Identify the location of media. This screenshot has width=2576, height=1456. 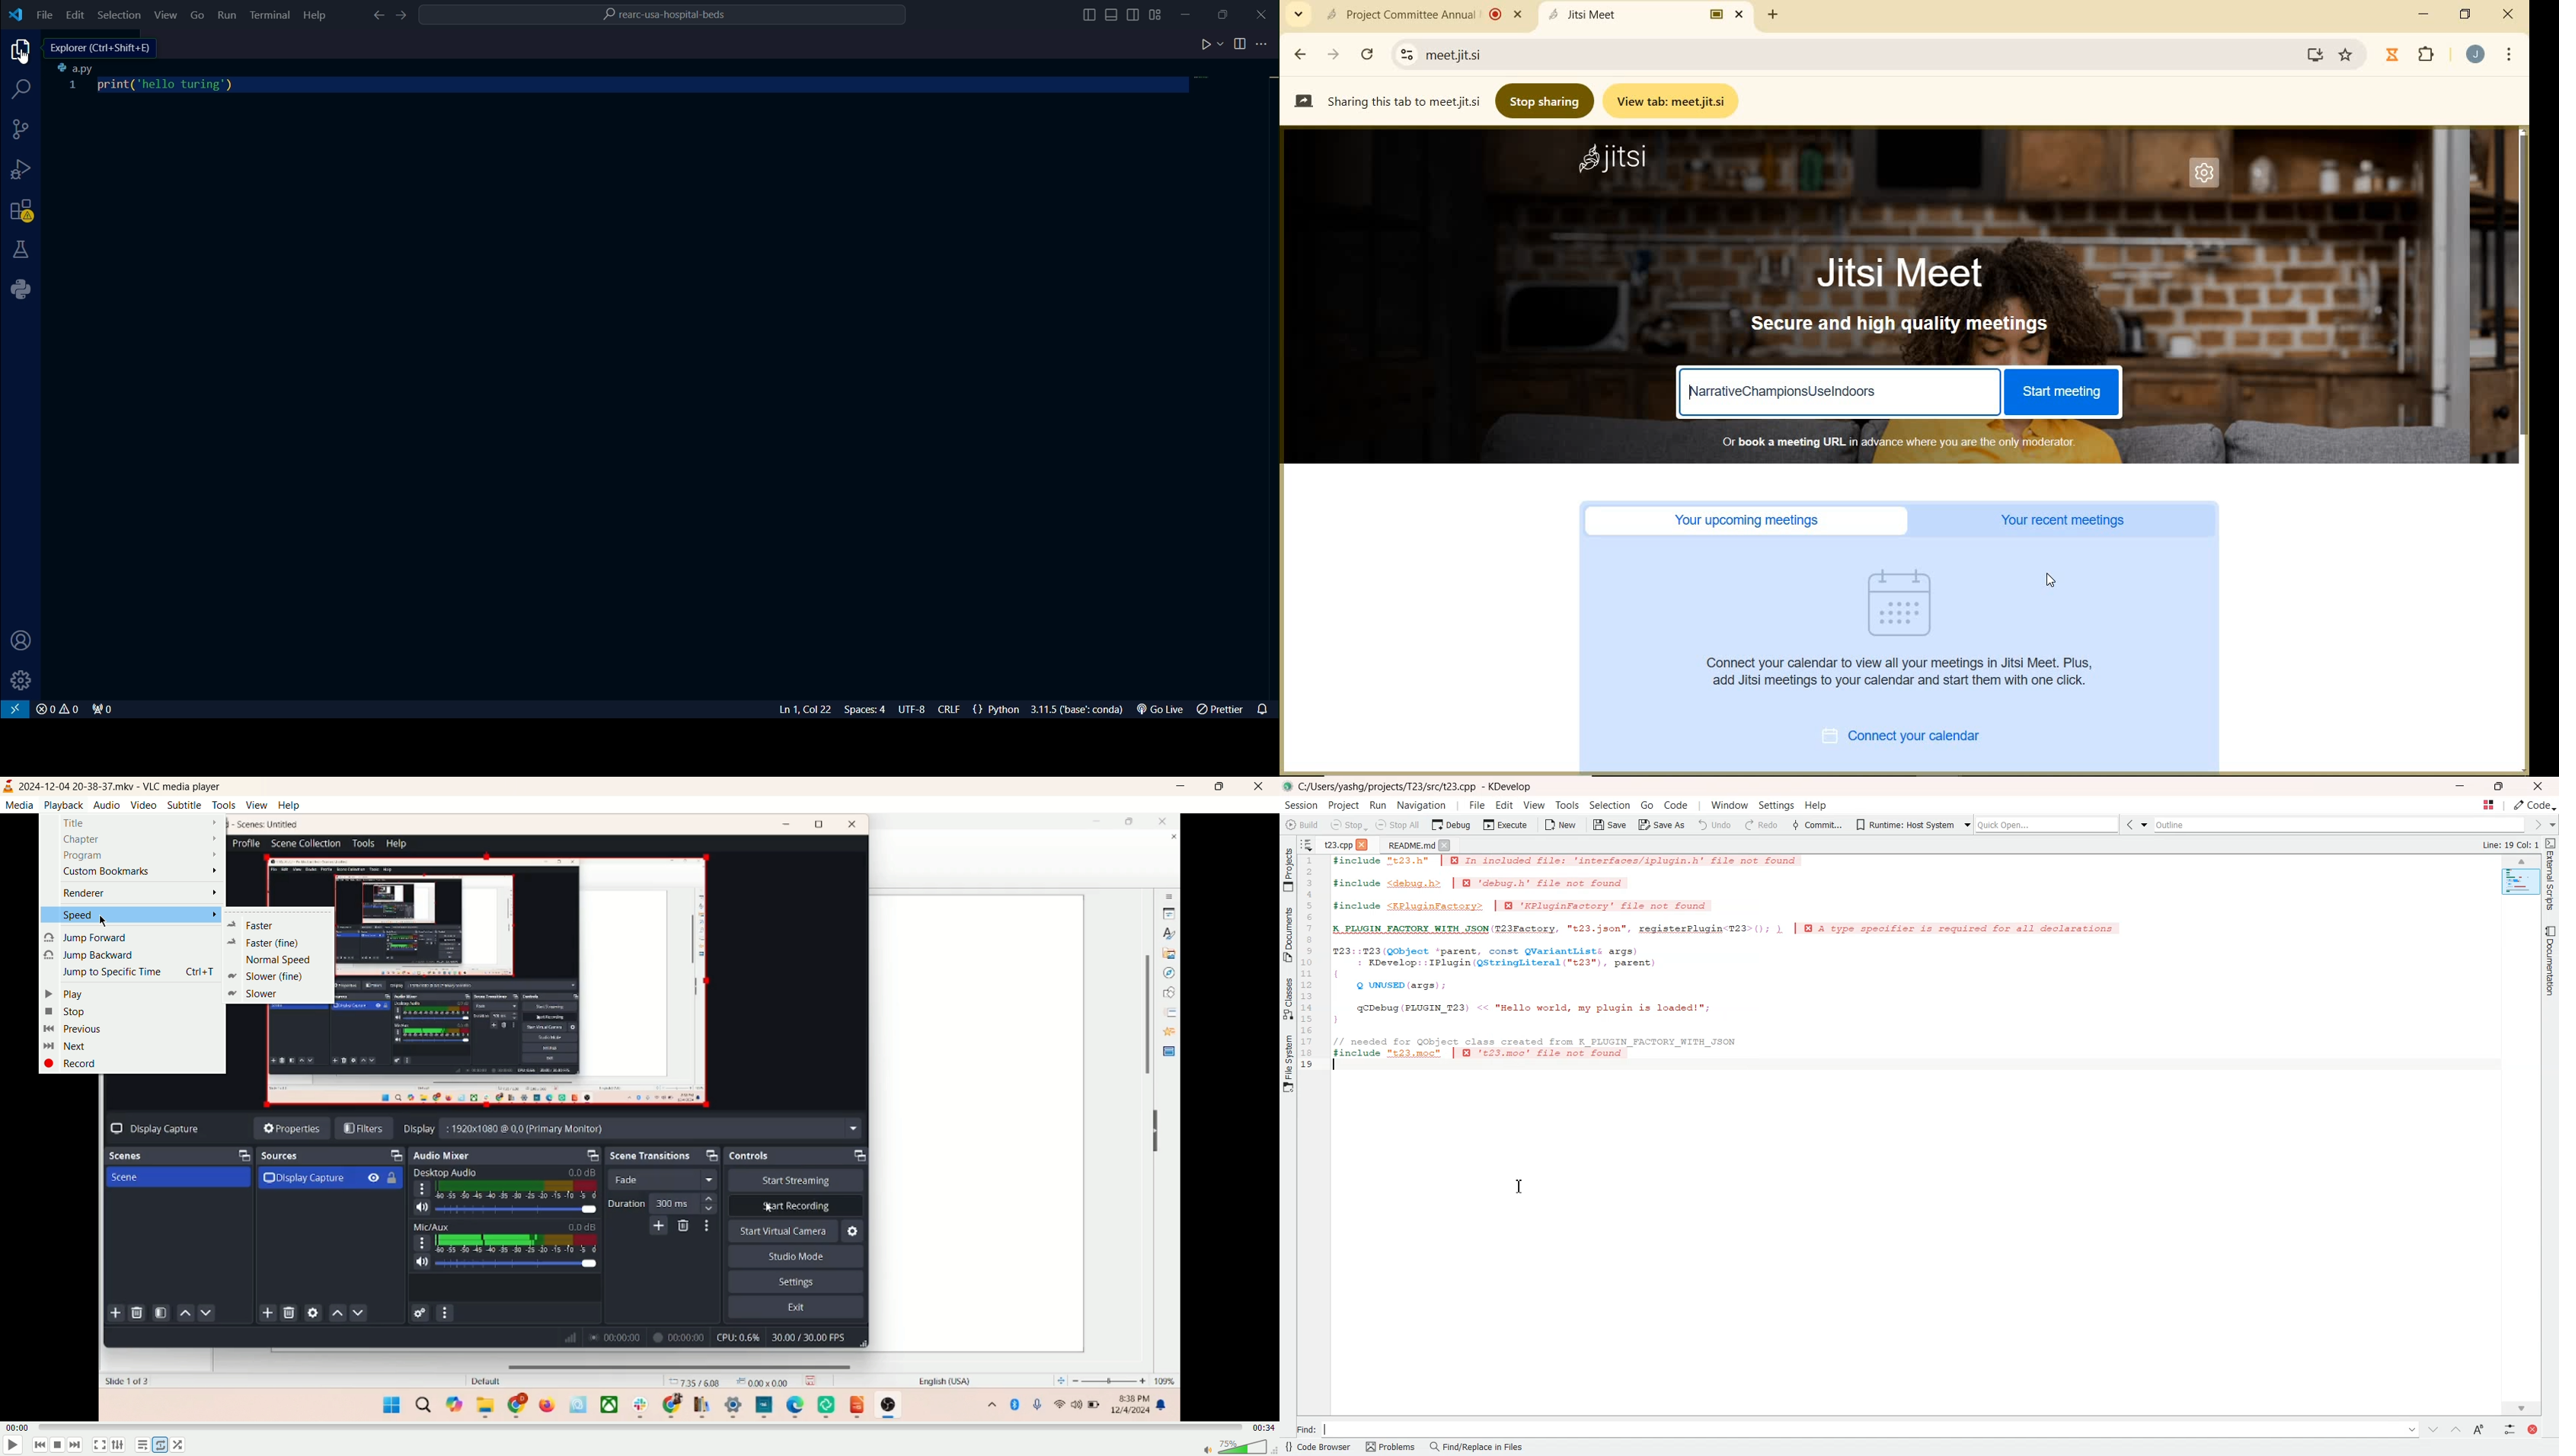
(19, 806).